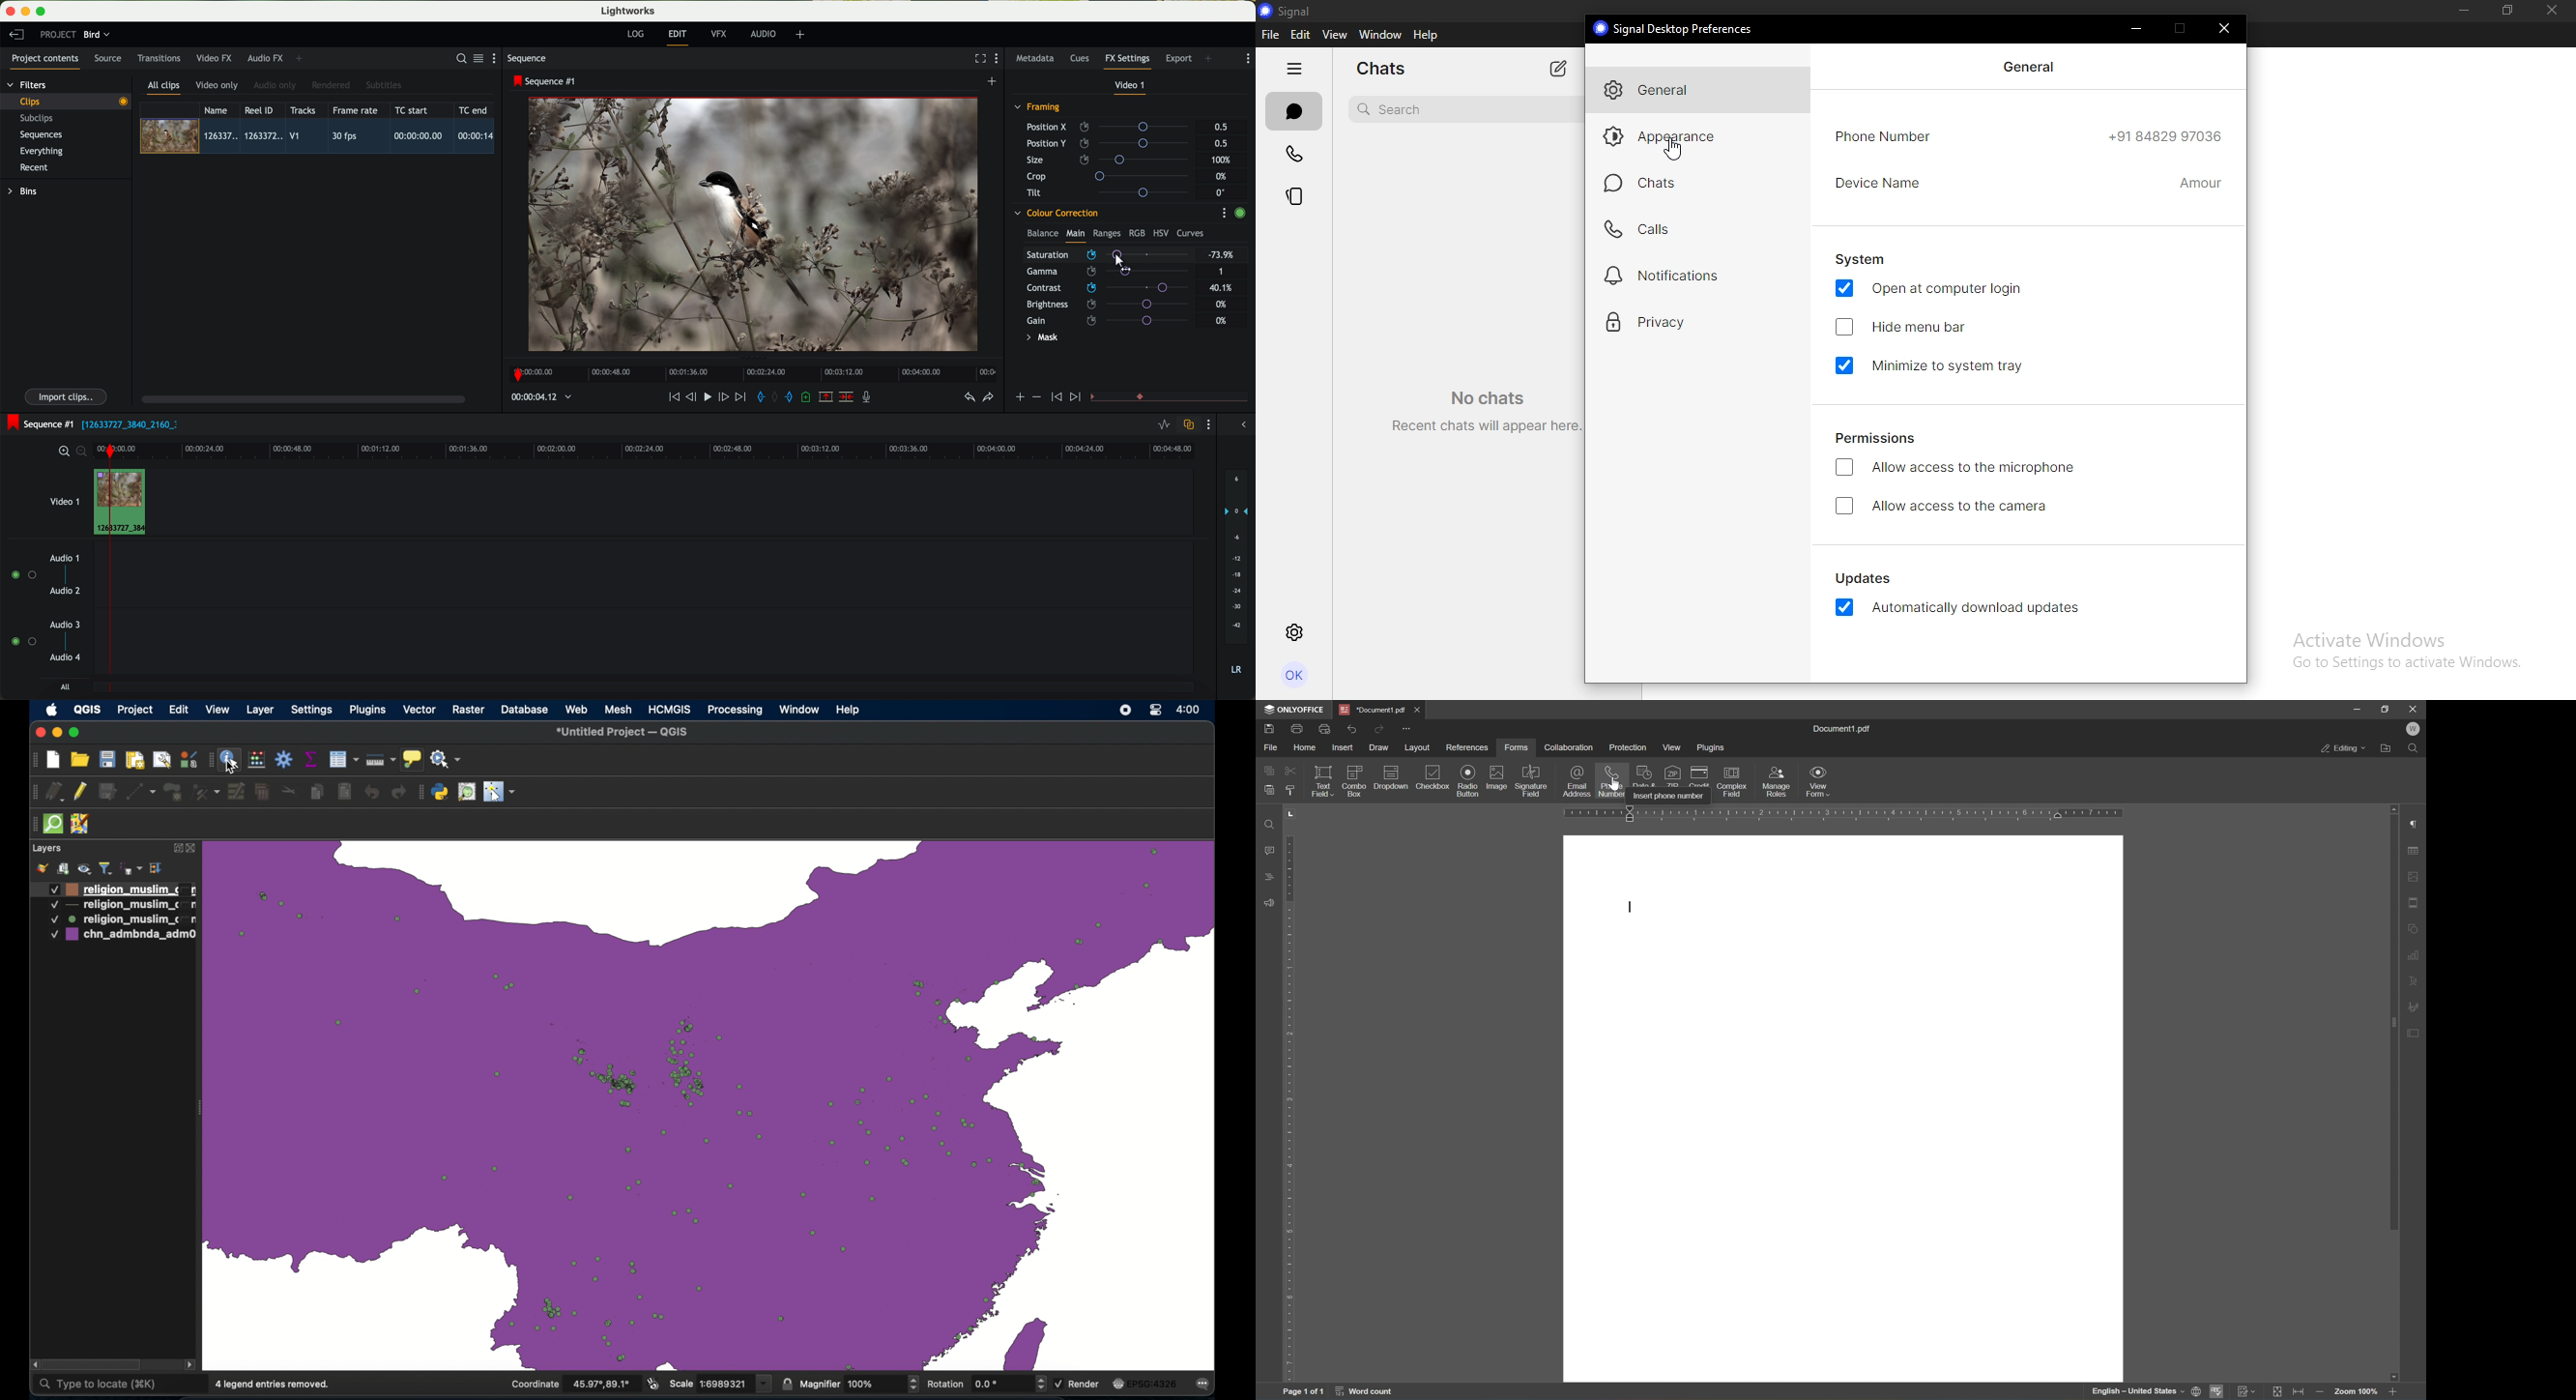 This screenshot has height=1400, width=2576. I want to click on size, so click(1110, 160).